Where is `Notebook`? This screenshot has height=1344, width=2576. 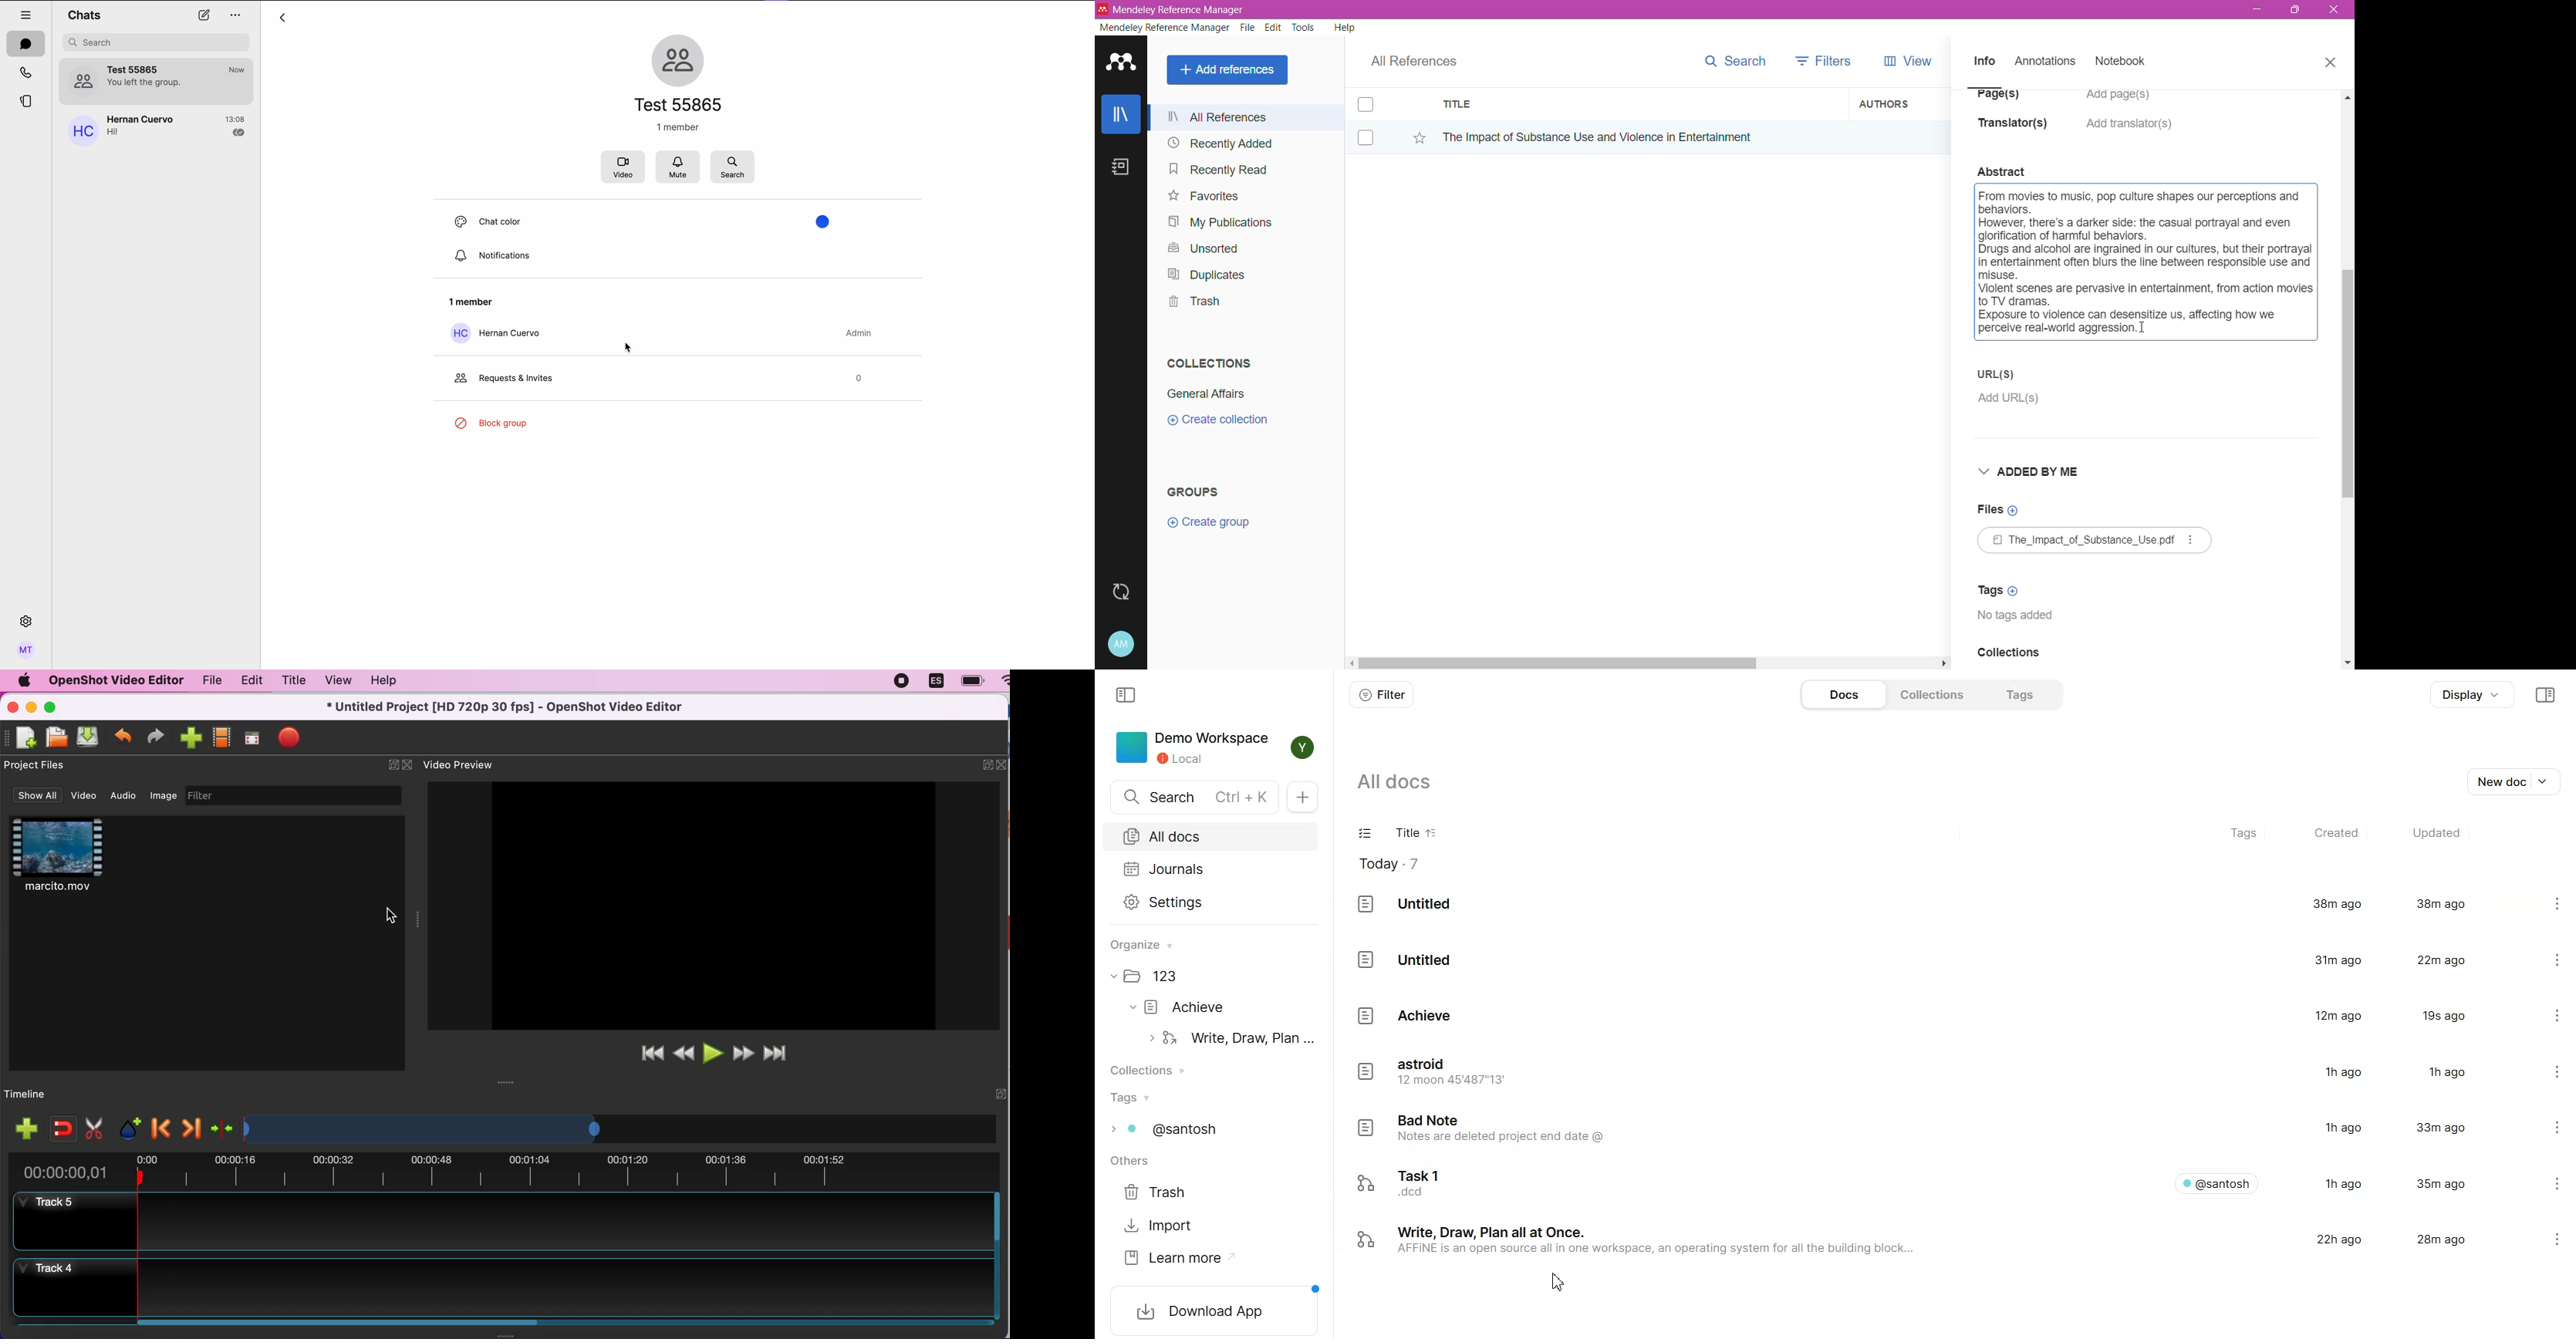 Notebook is located at coordinates (2125, 62).